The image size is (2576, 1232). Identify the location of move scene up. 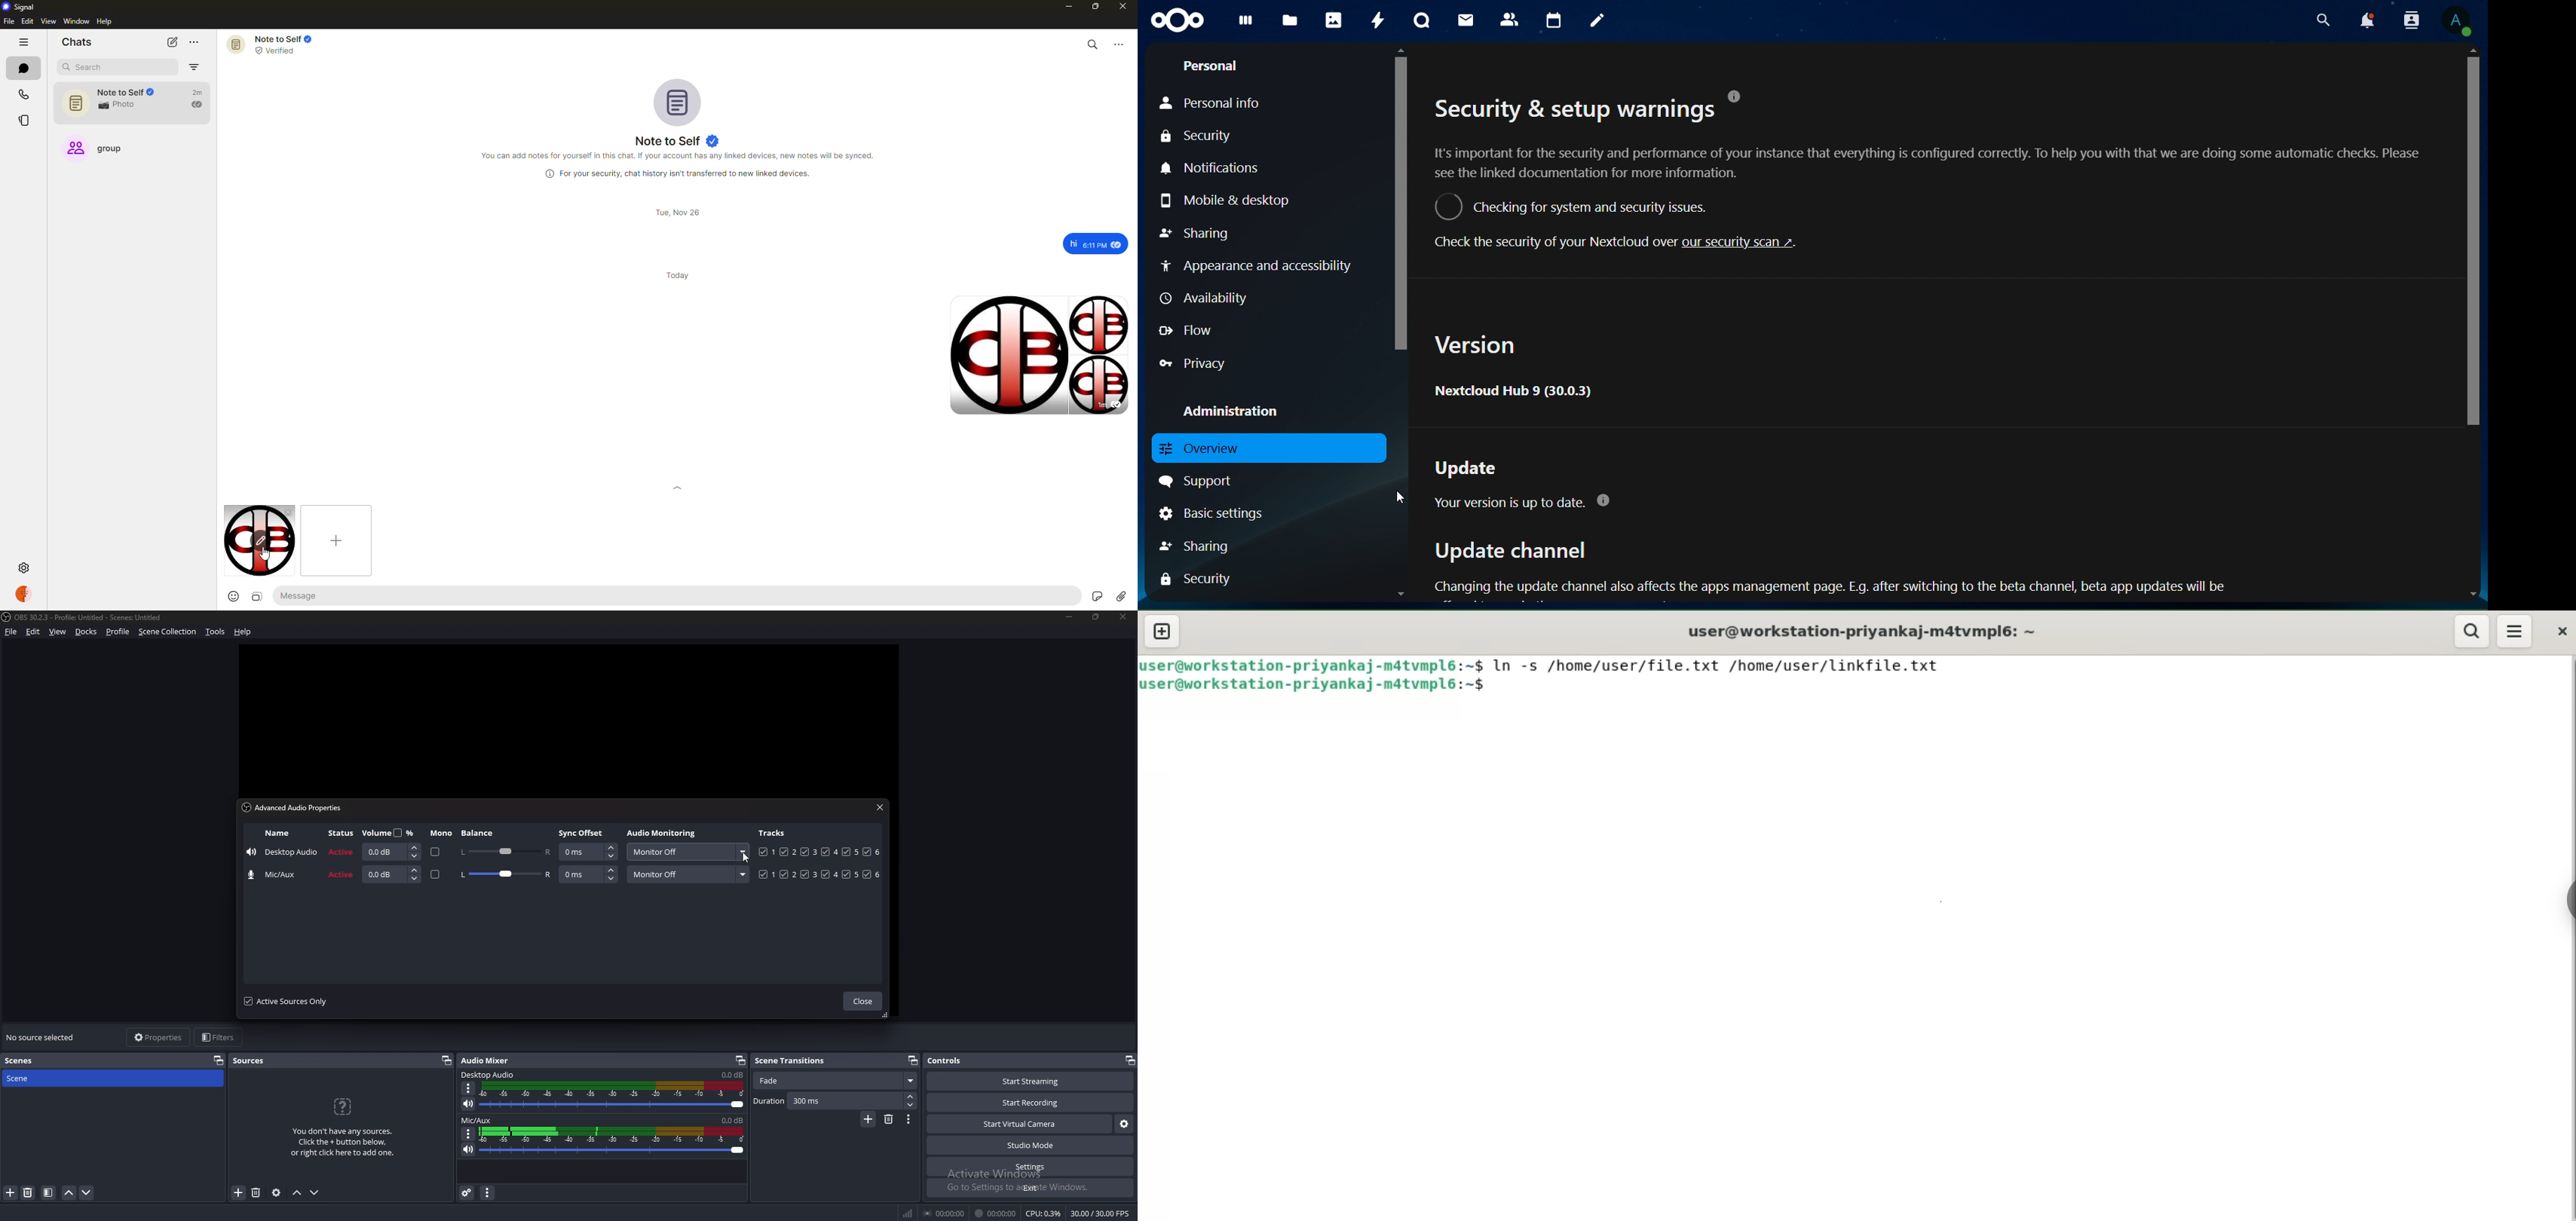
(70, 1193).